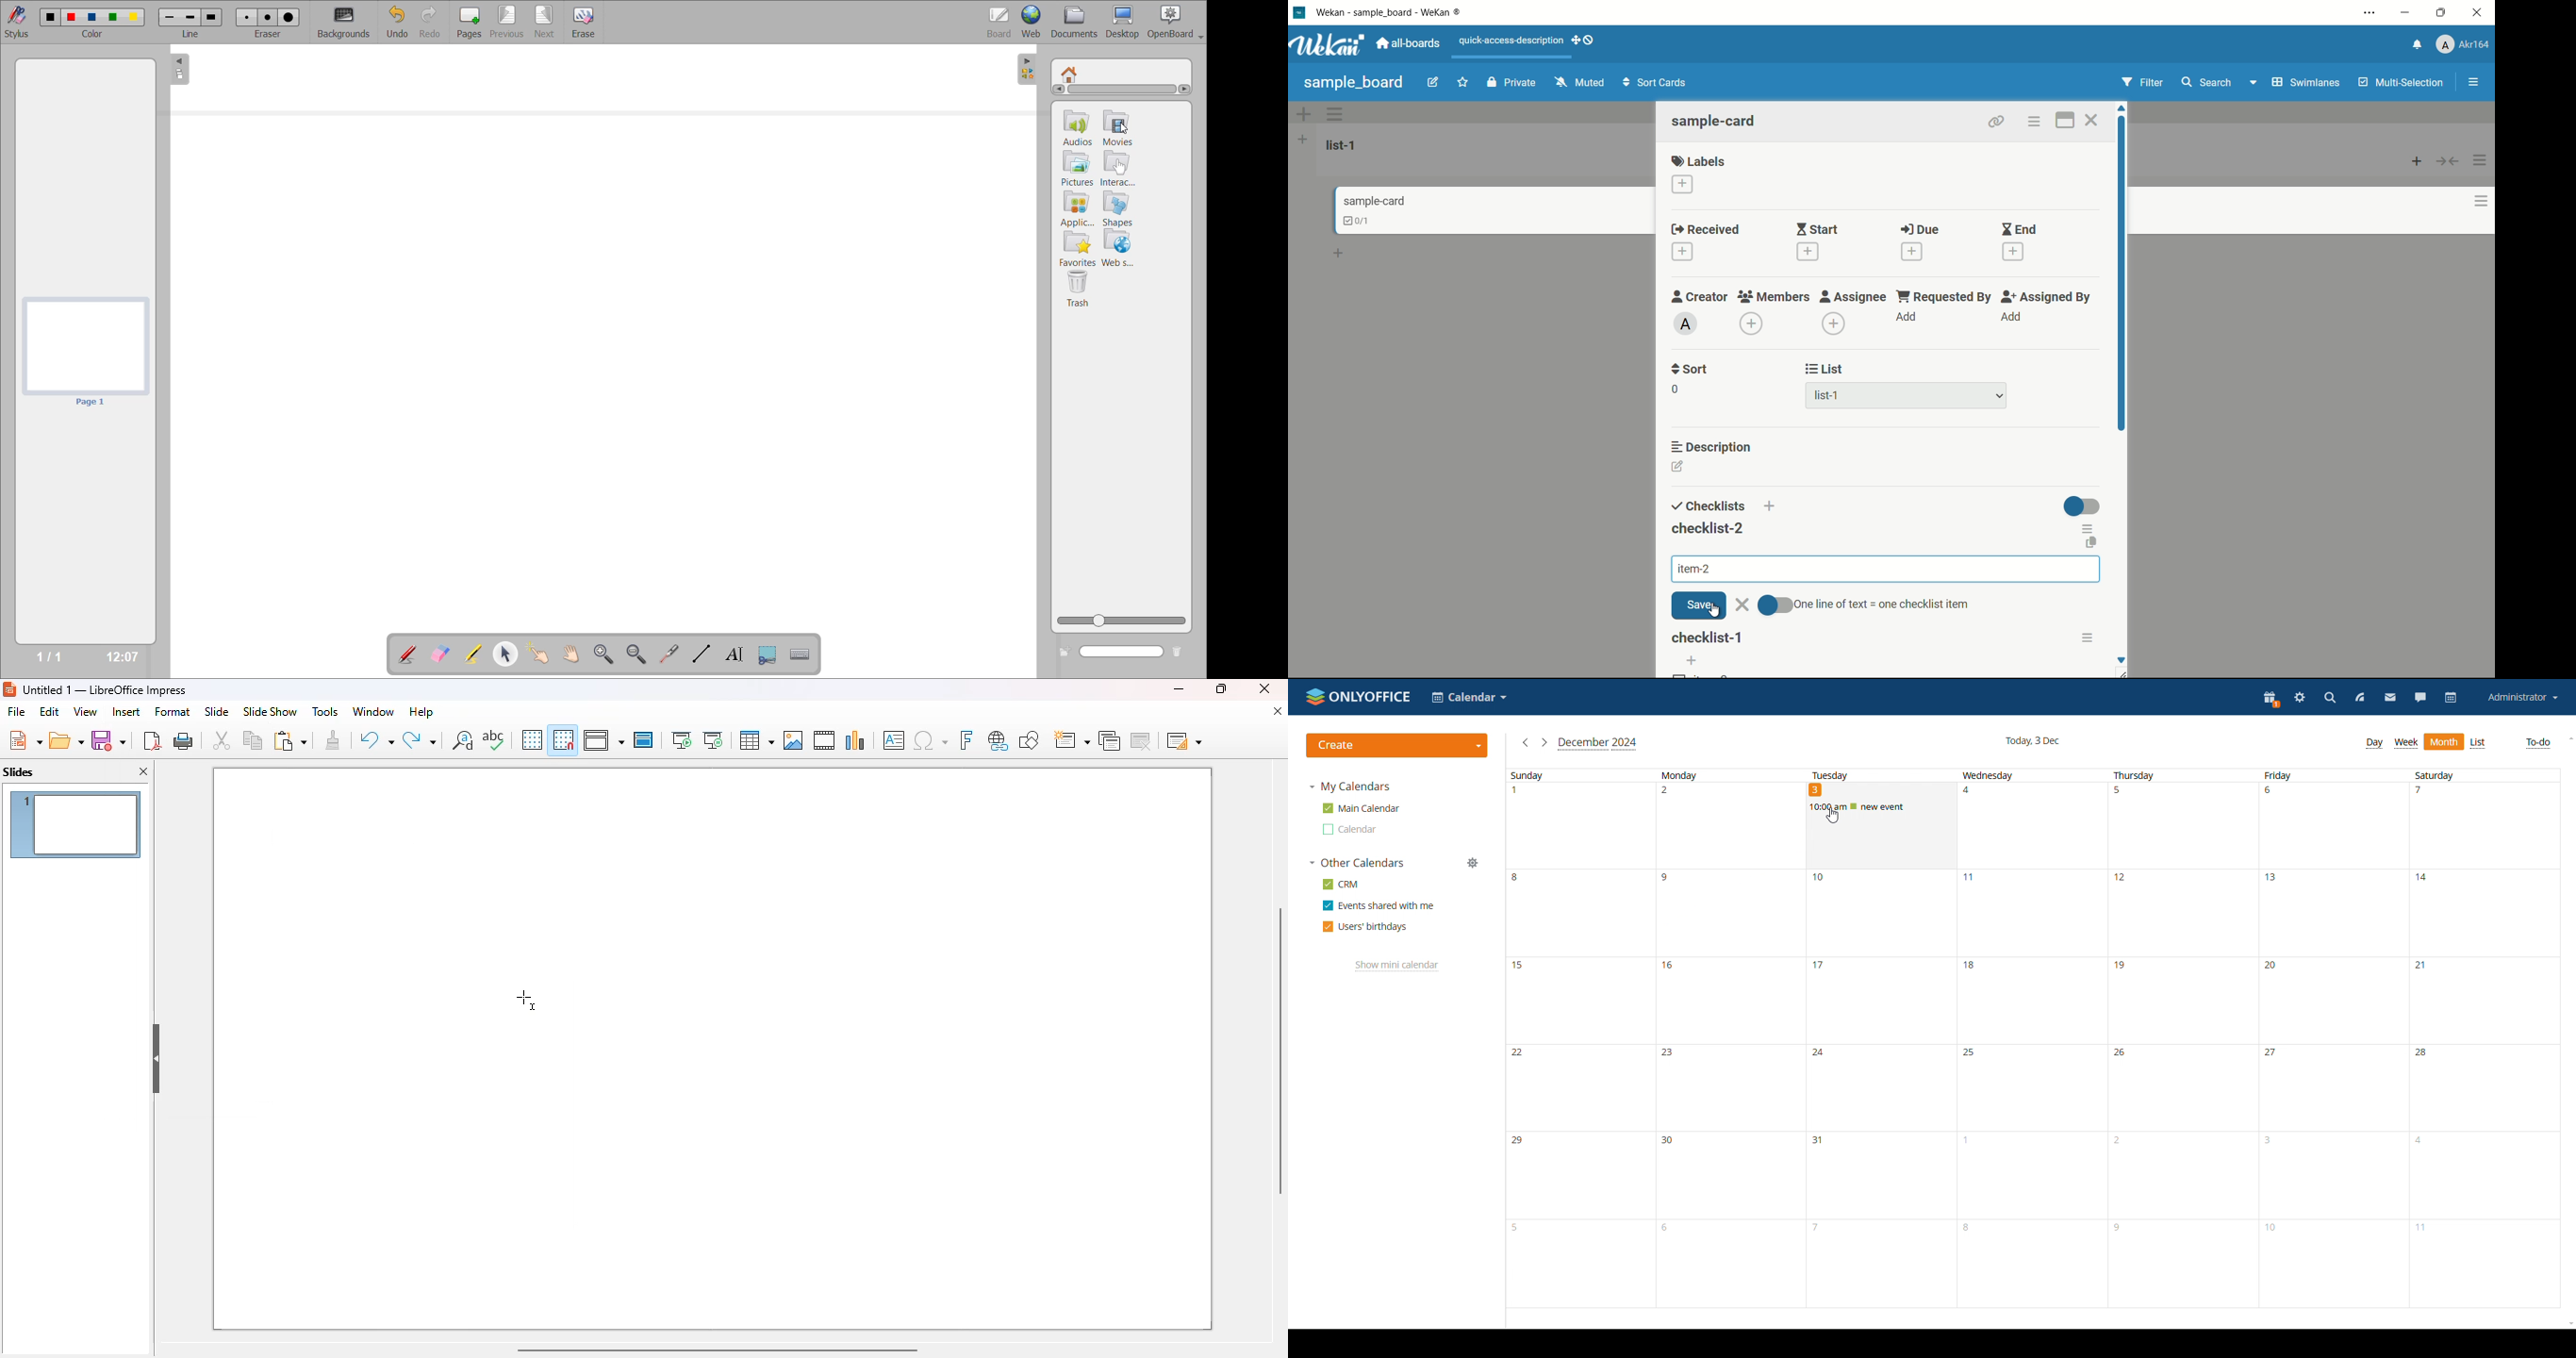  What do you see at coordinates (185, 740) in the screenshot?
I see `print` at bounding box center [185, 740].